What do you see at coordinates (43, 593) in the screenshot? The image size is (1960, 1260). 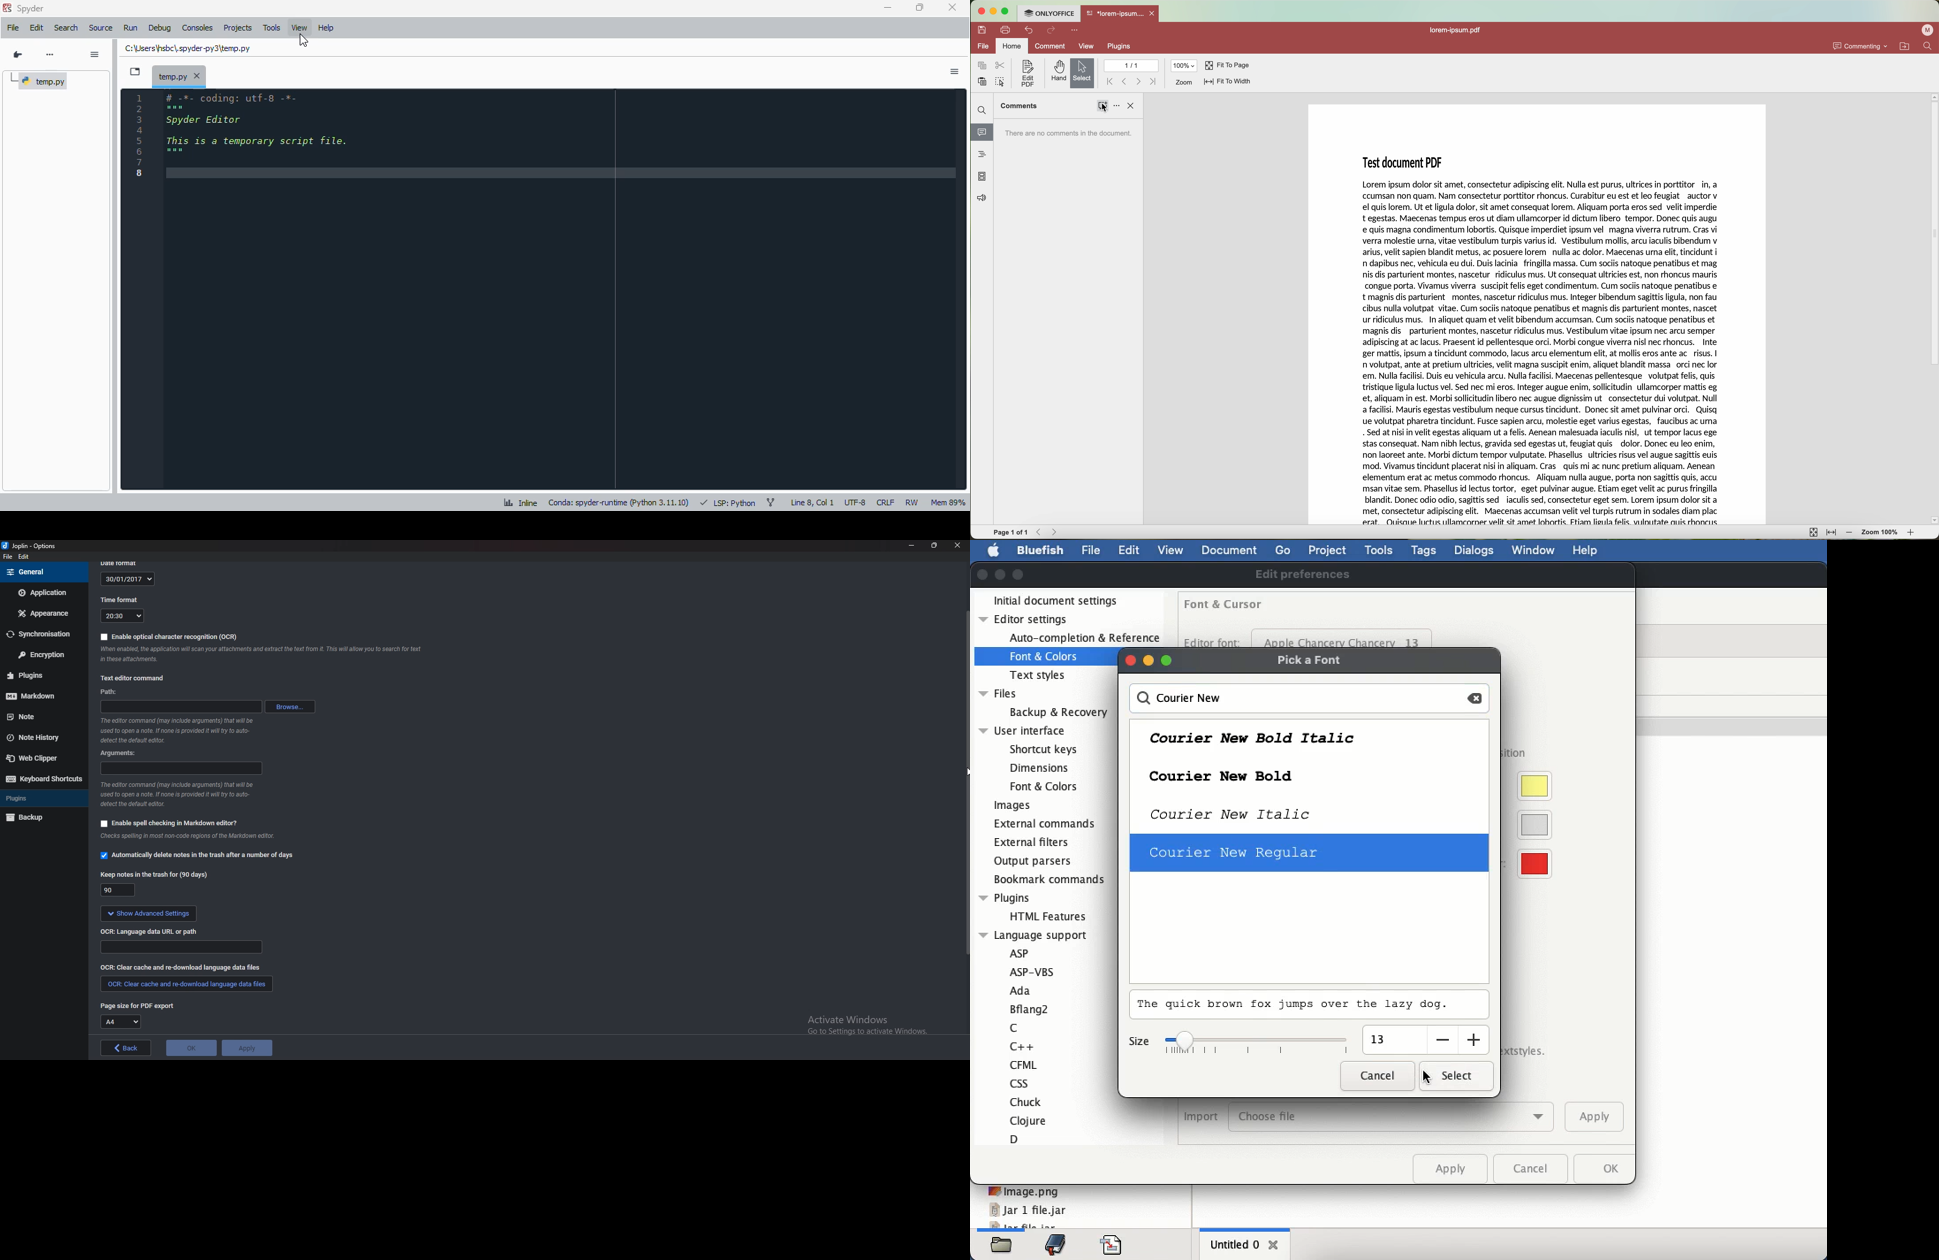 I see `Application` at bounding box center [43, 593].